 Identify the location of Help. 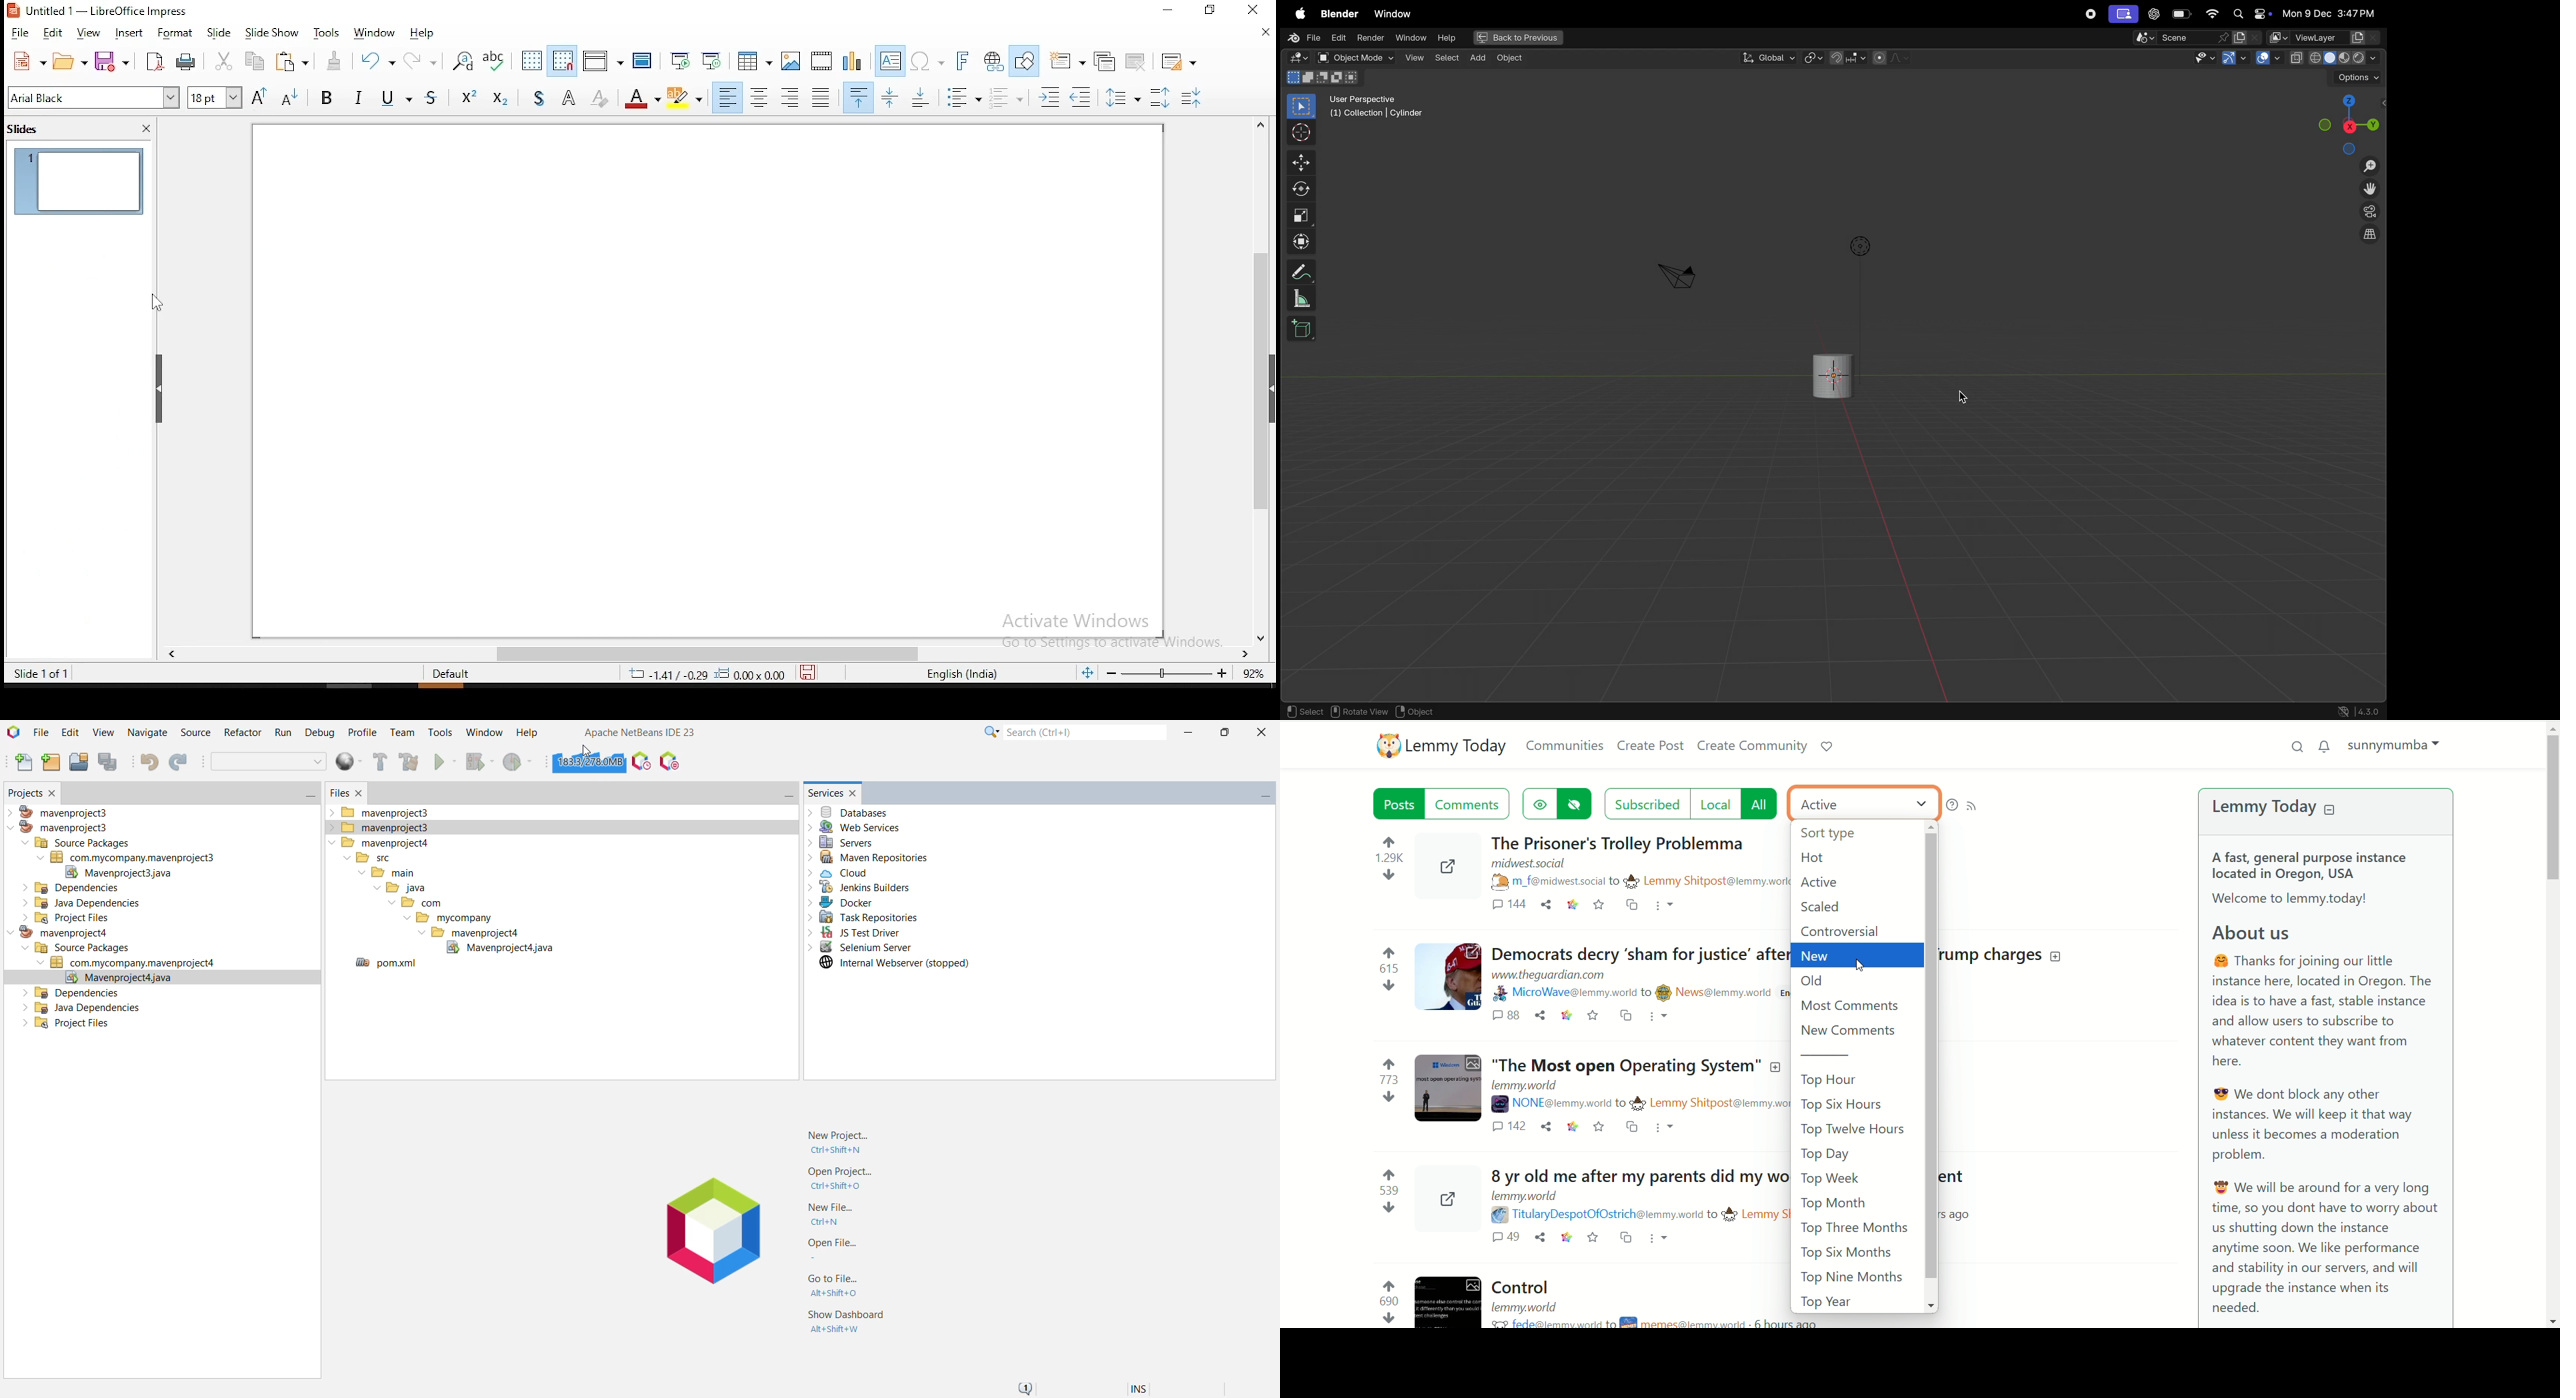
(528, 731).